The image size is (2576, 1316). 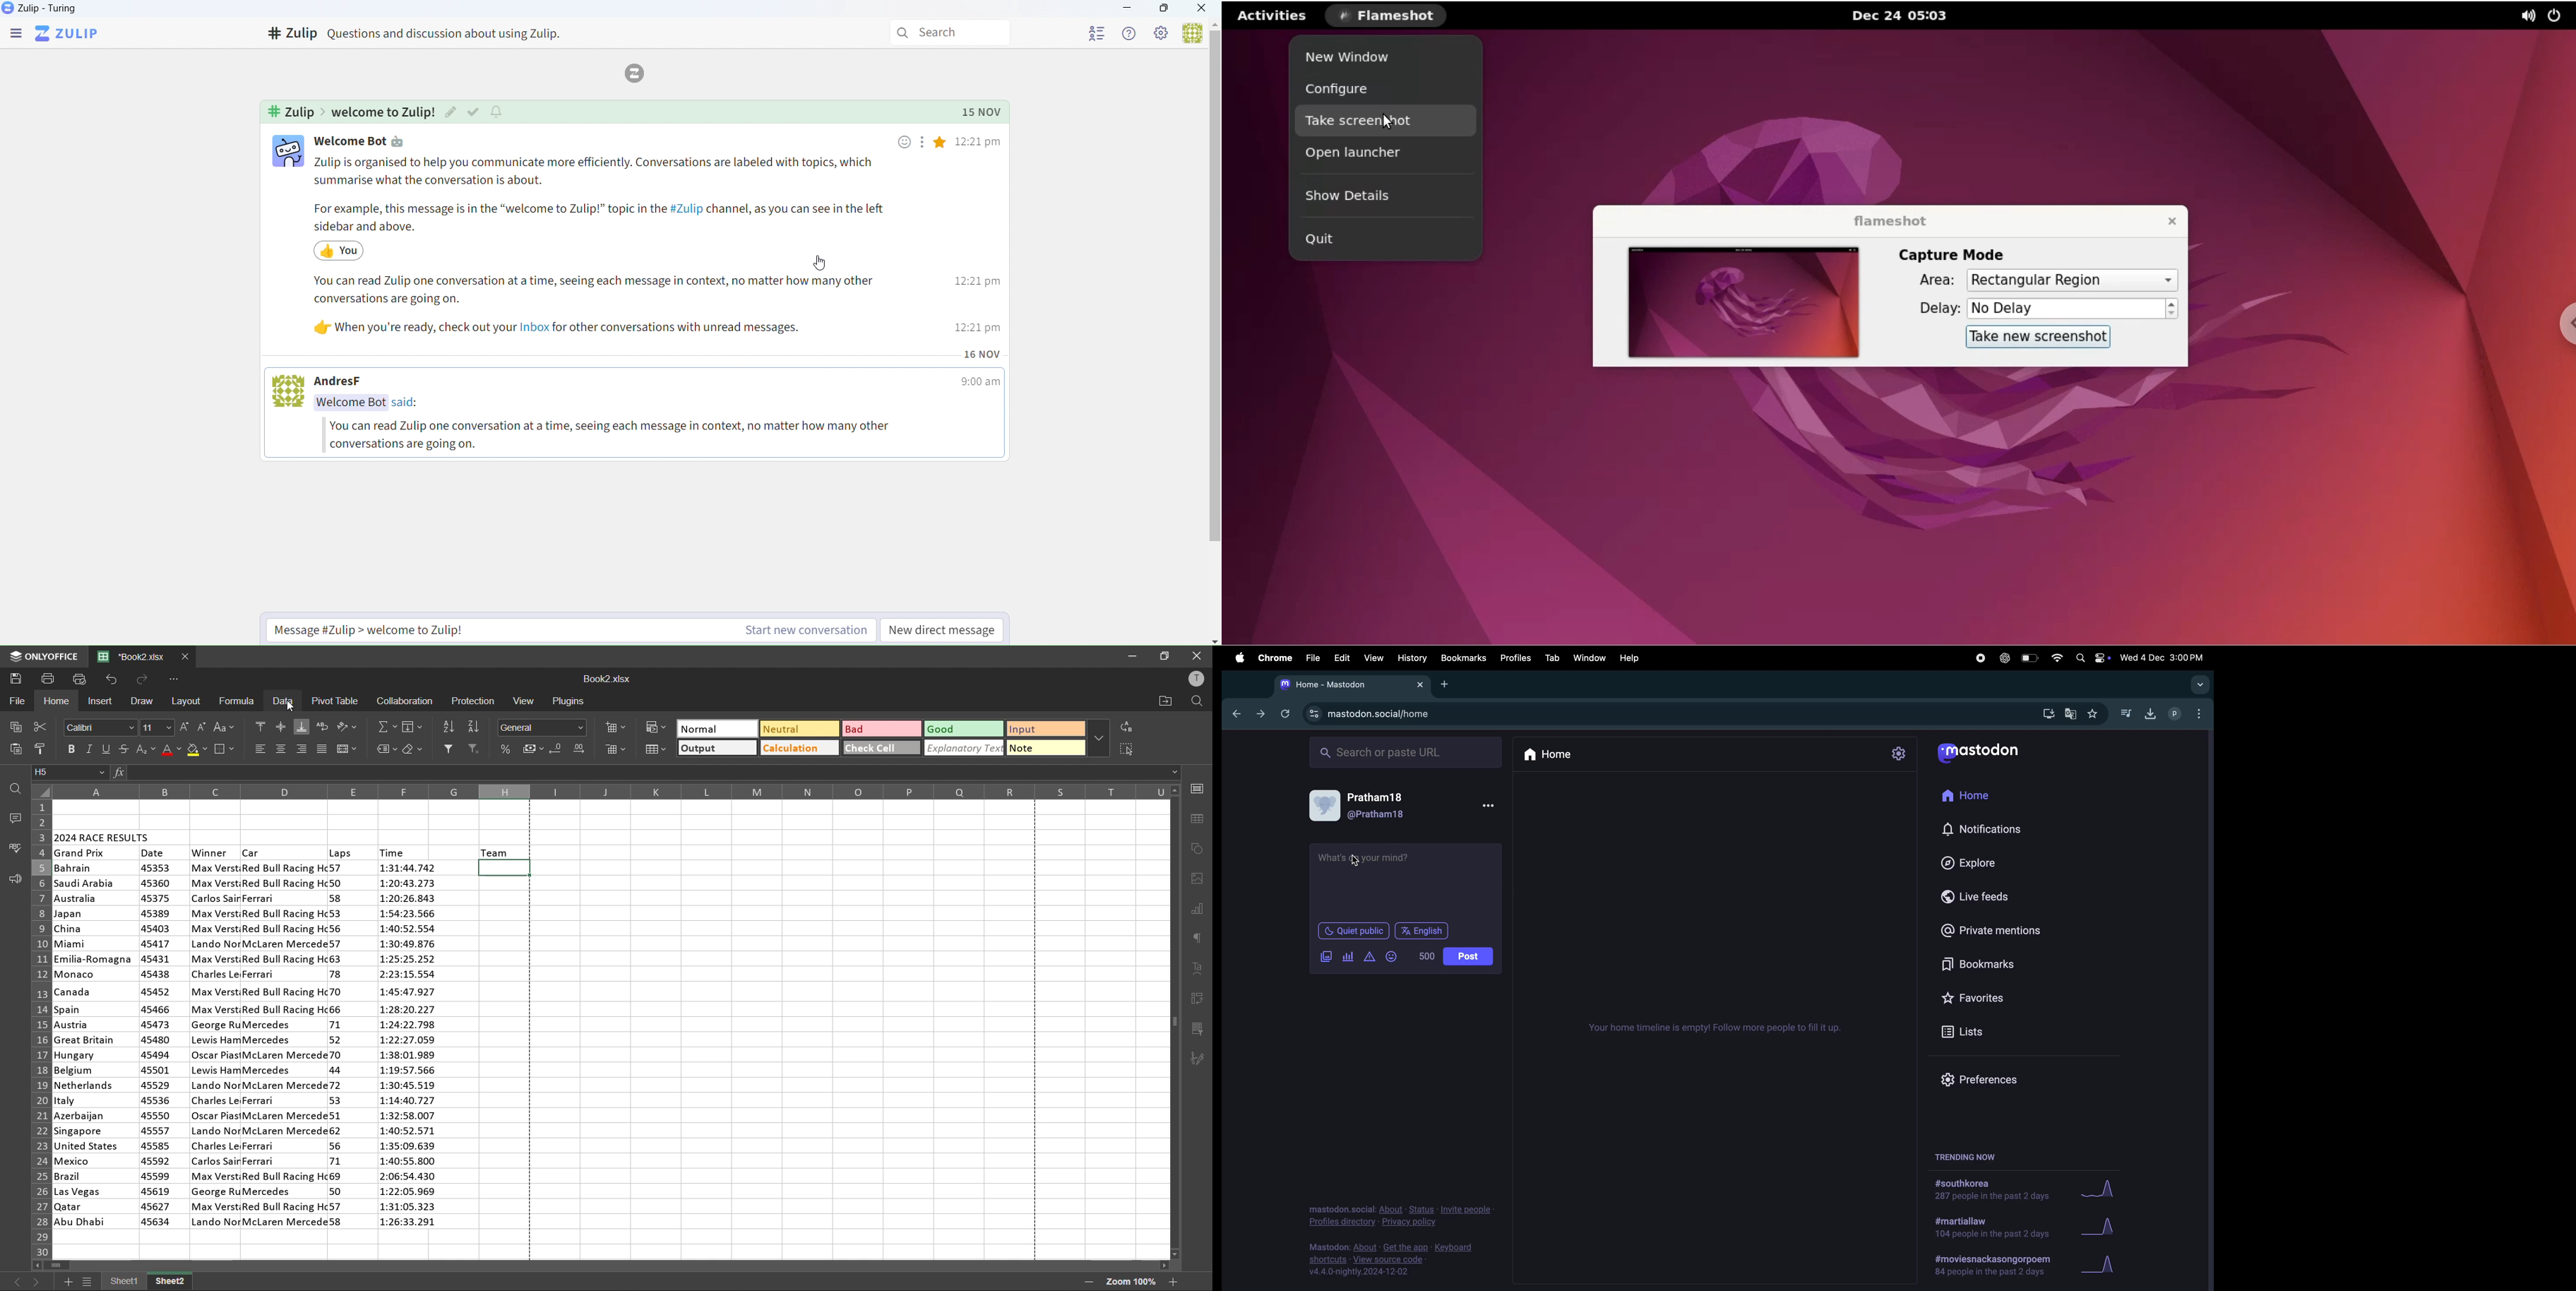 What do you see at coordinates (143, 679) in the screenshot?
I see `redo` at bounding box center [143, 679].